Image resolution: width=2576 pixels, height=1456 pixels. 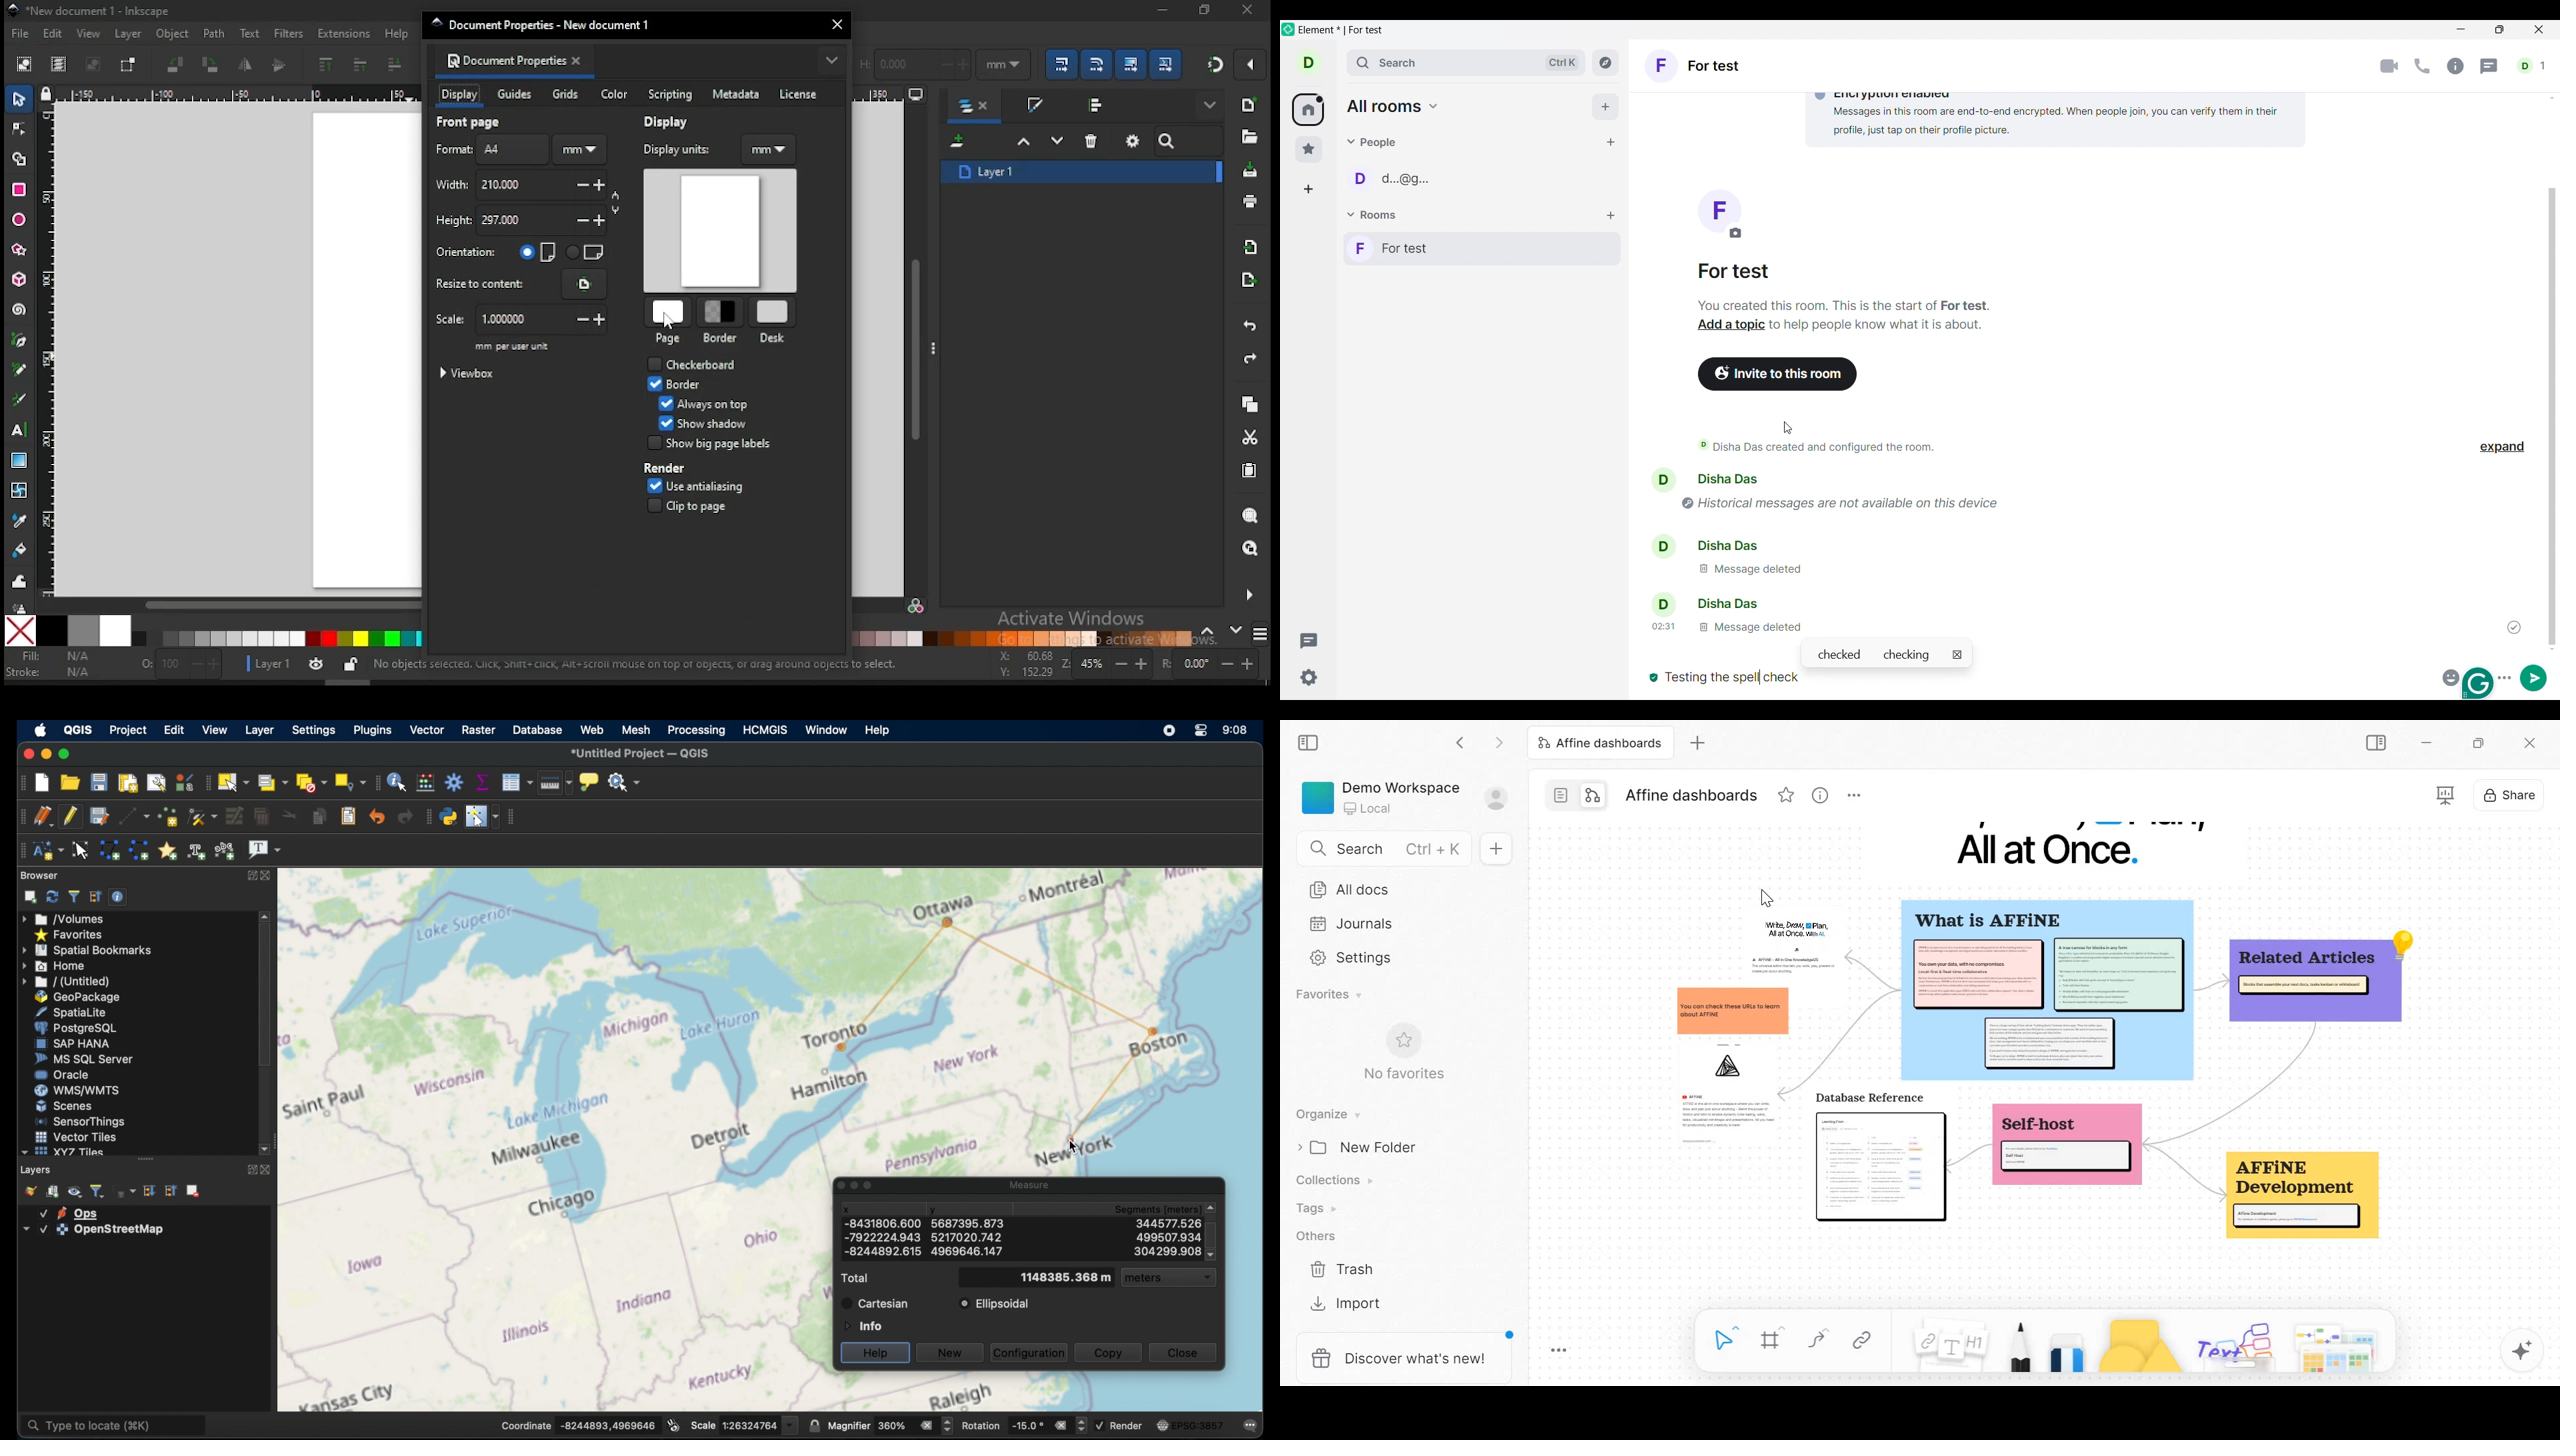 I want to click on checkbox: checkboard, so click(x=696, y=365).